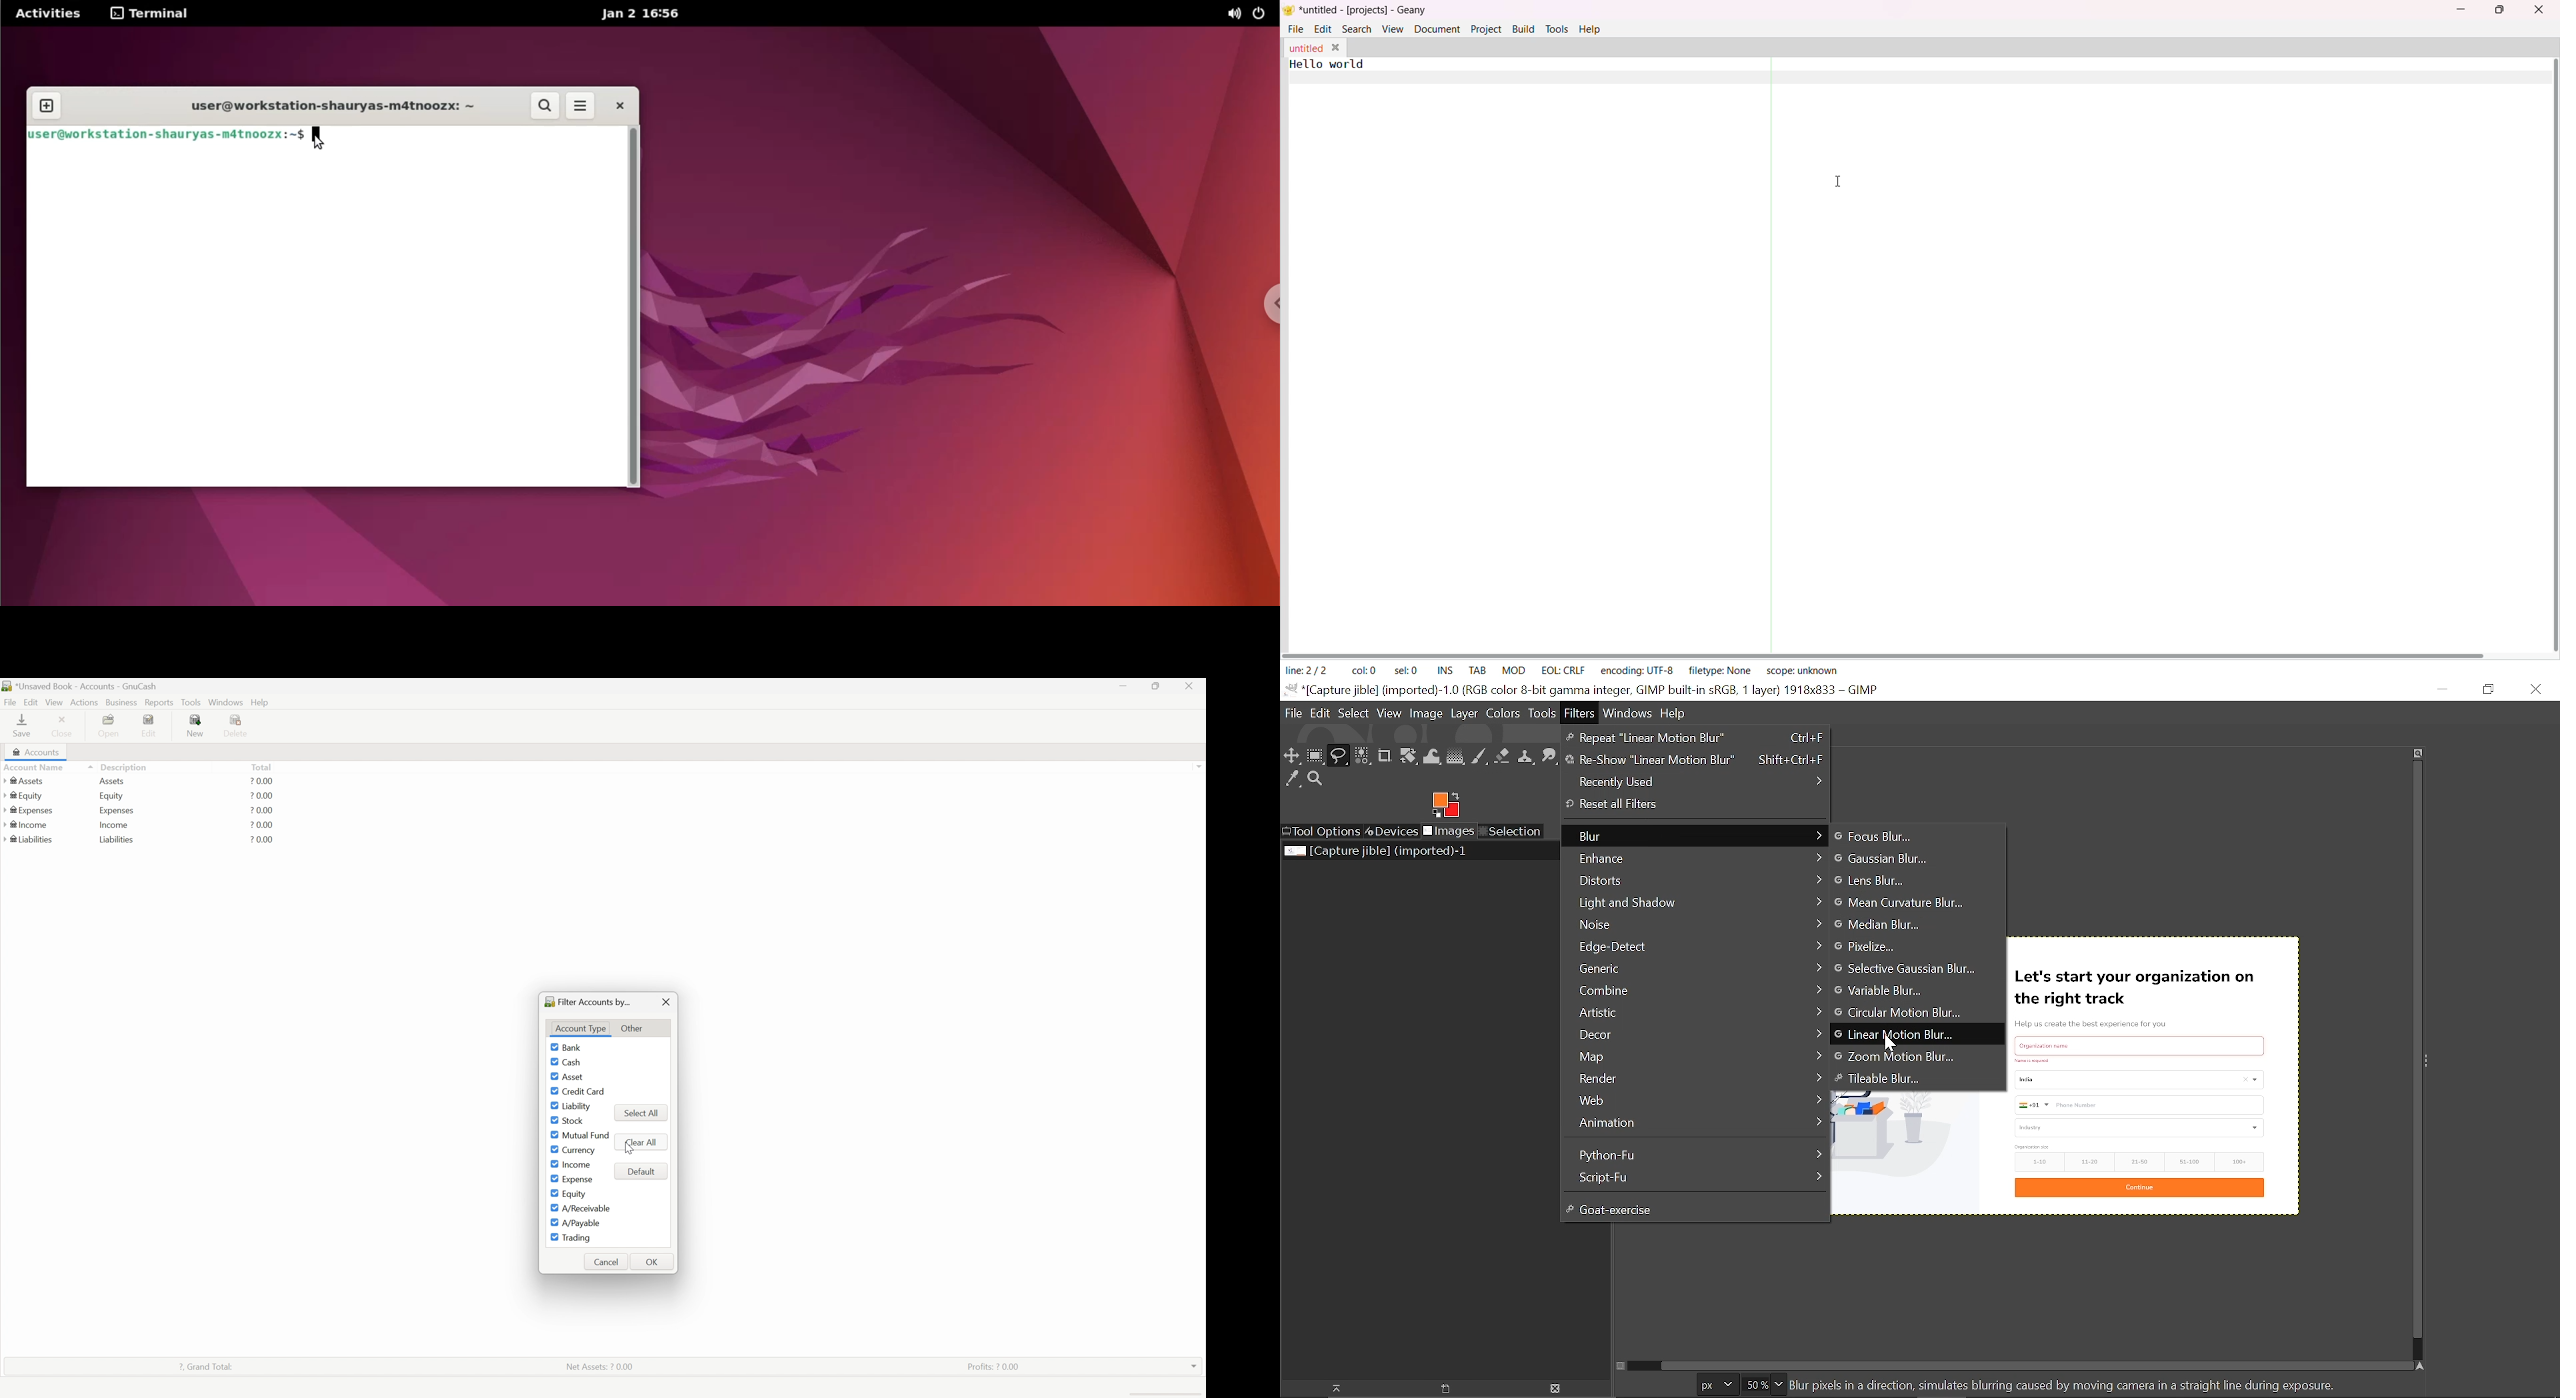 The height and width of the screenshot is (1400, 2576). I want to click on Filter accounts by..., so click(588, 1002).